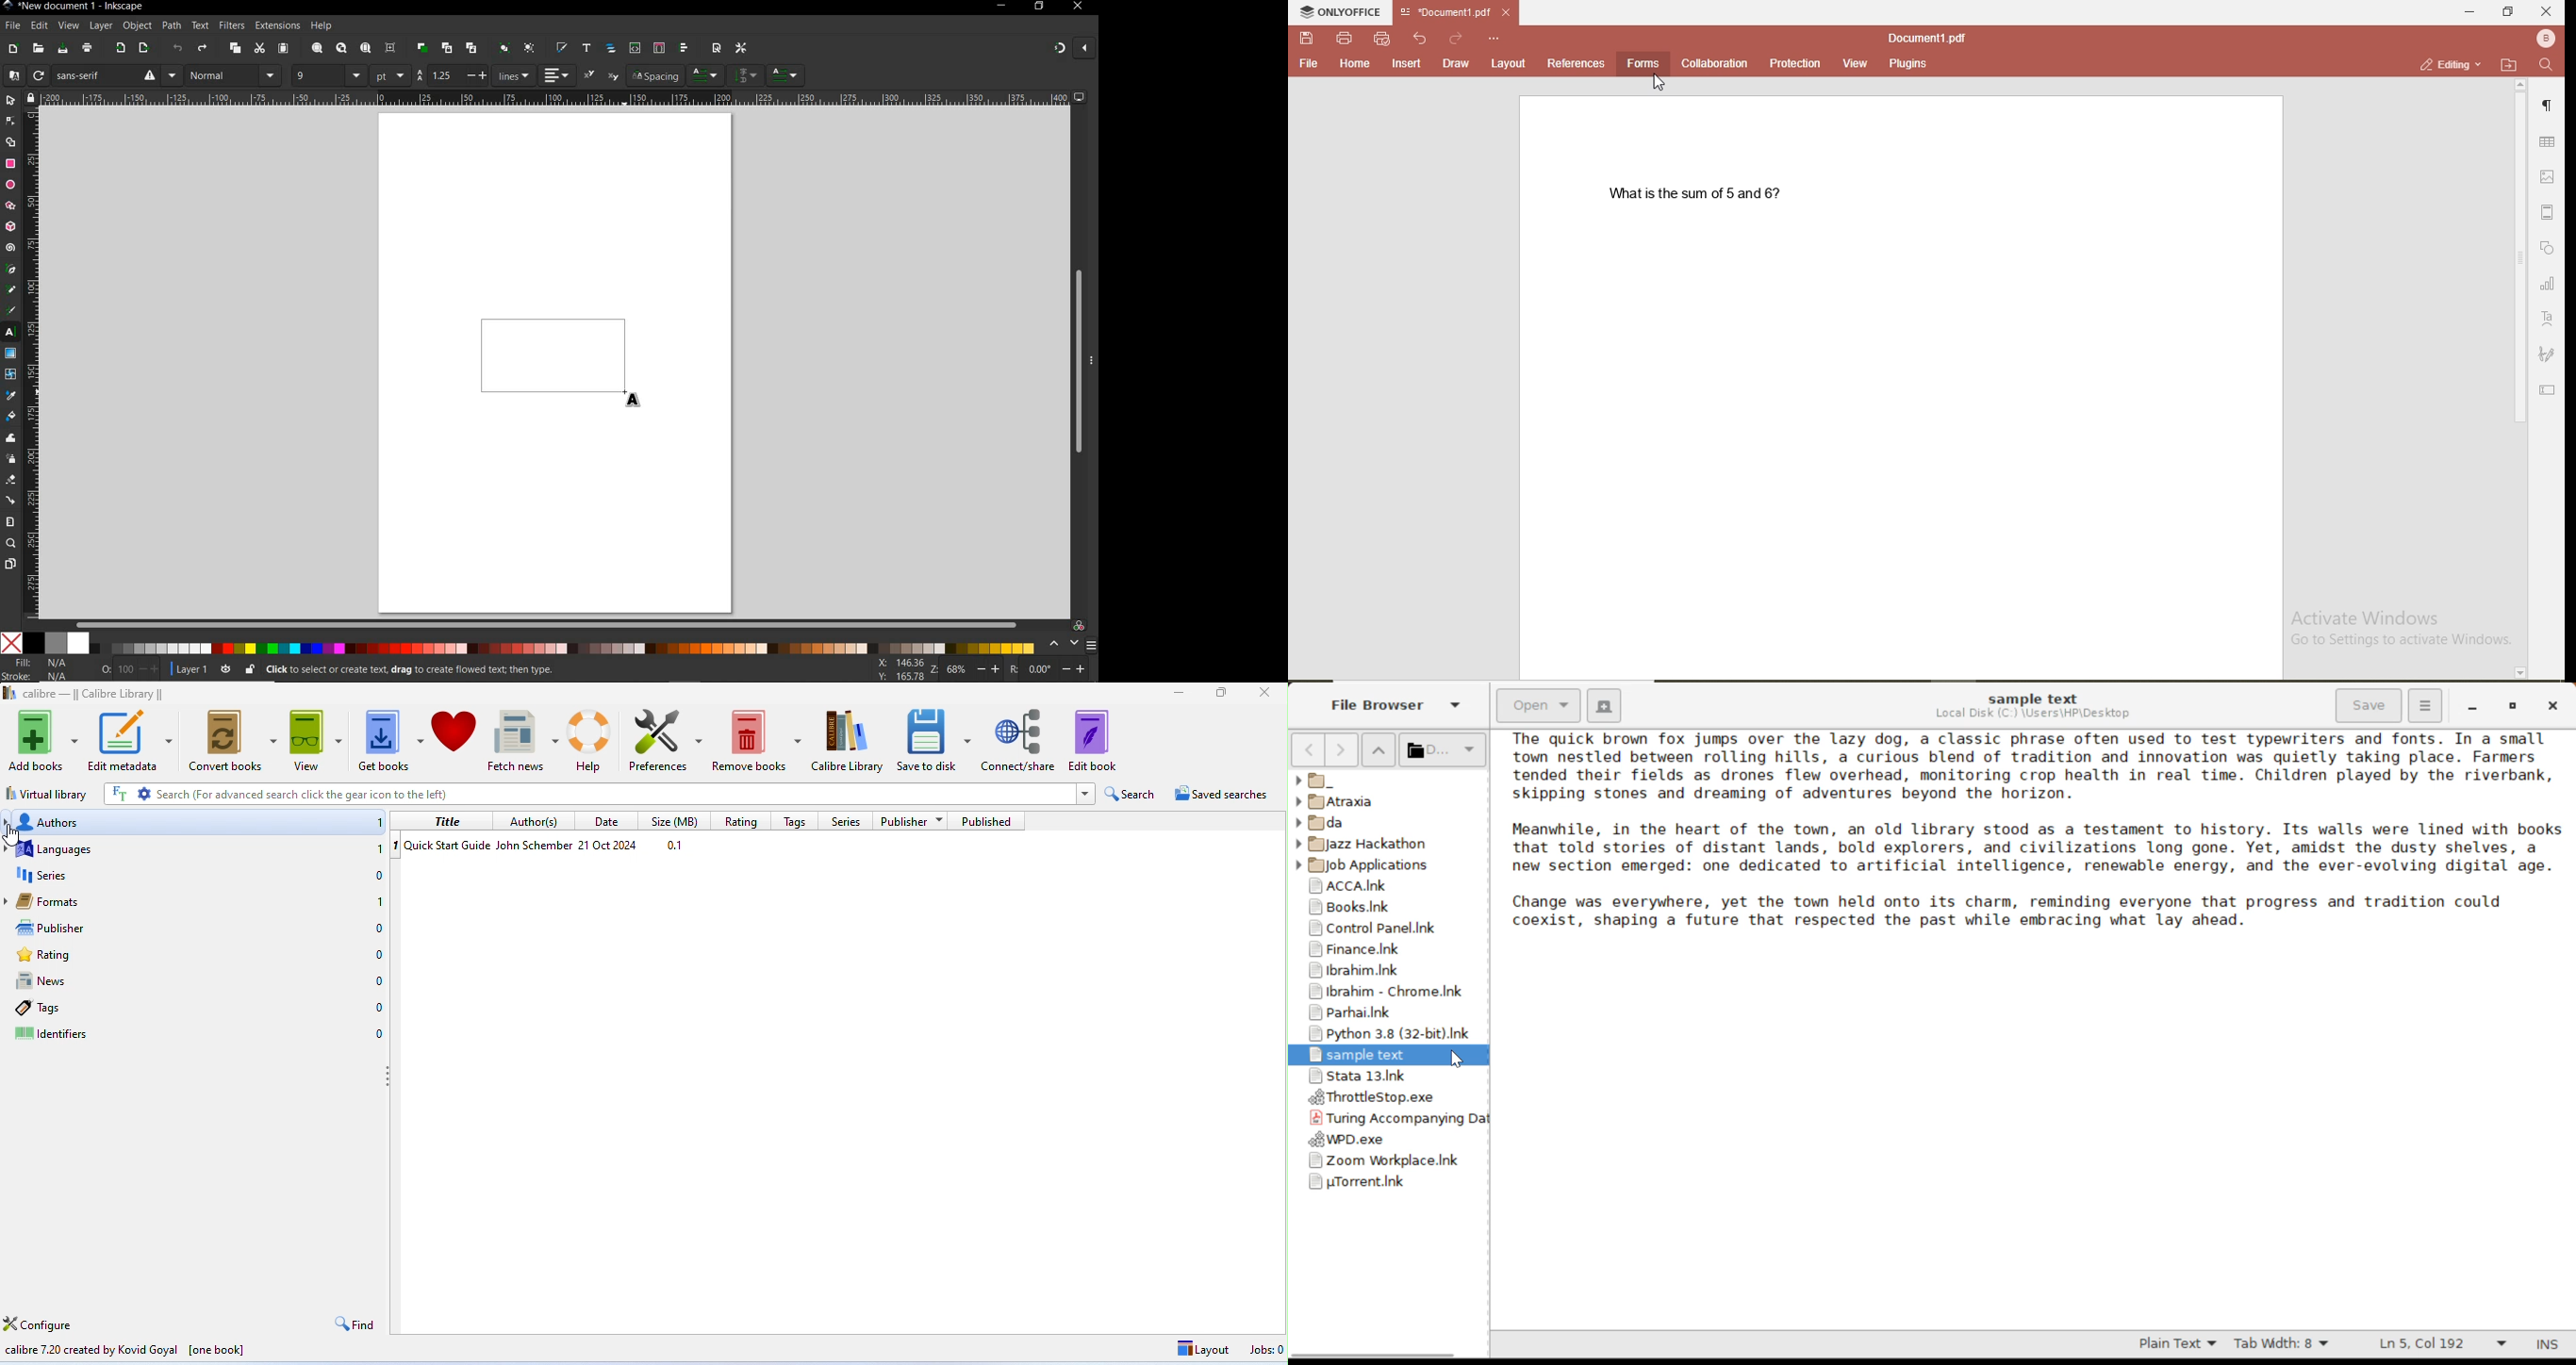  What do you see at coordinates (2471, 708) in the screenshot?
I see `Restore Down` at bounding box center [2471, 708].